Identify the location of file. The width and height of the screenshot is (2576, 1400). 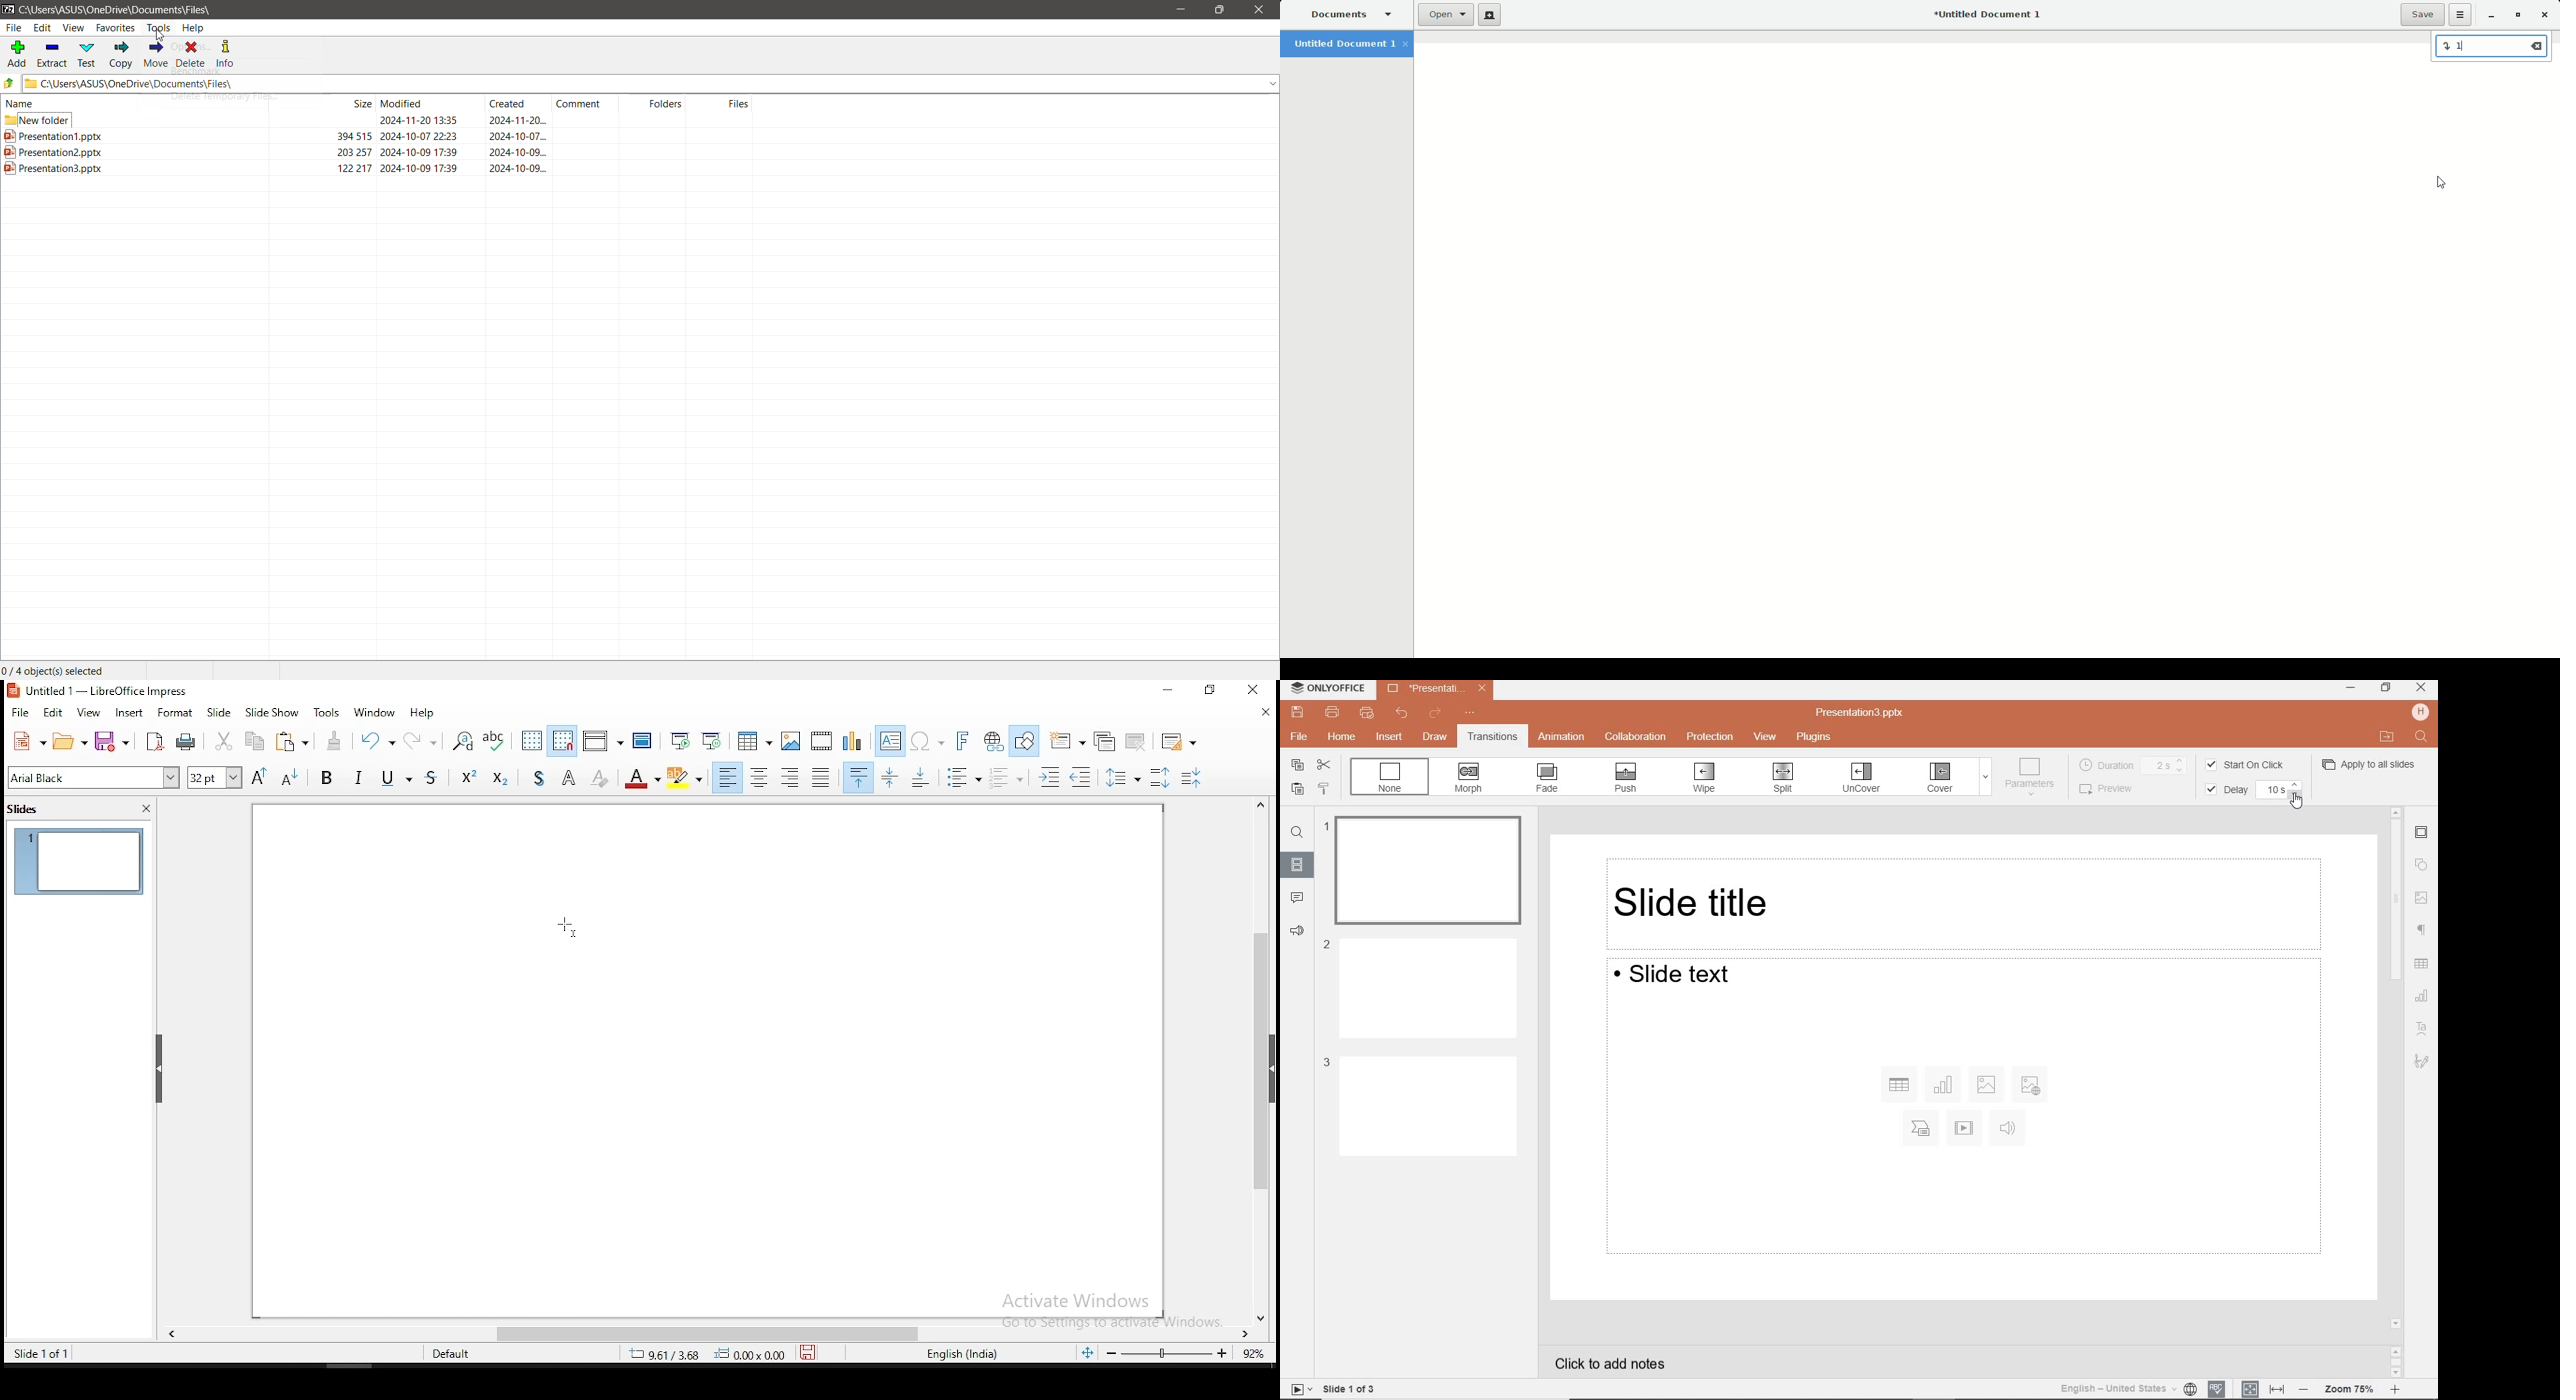
(20, 712).